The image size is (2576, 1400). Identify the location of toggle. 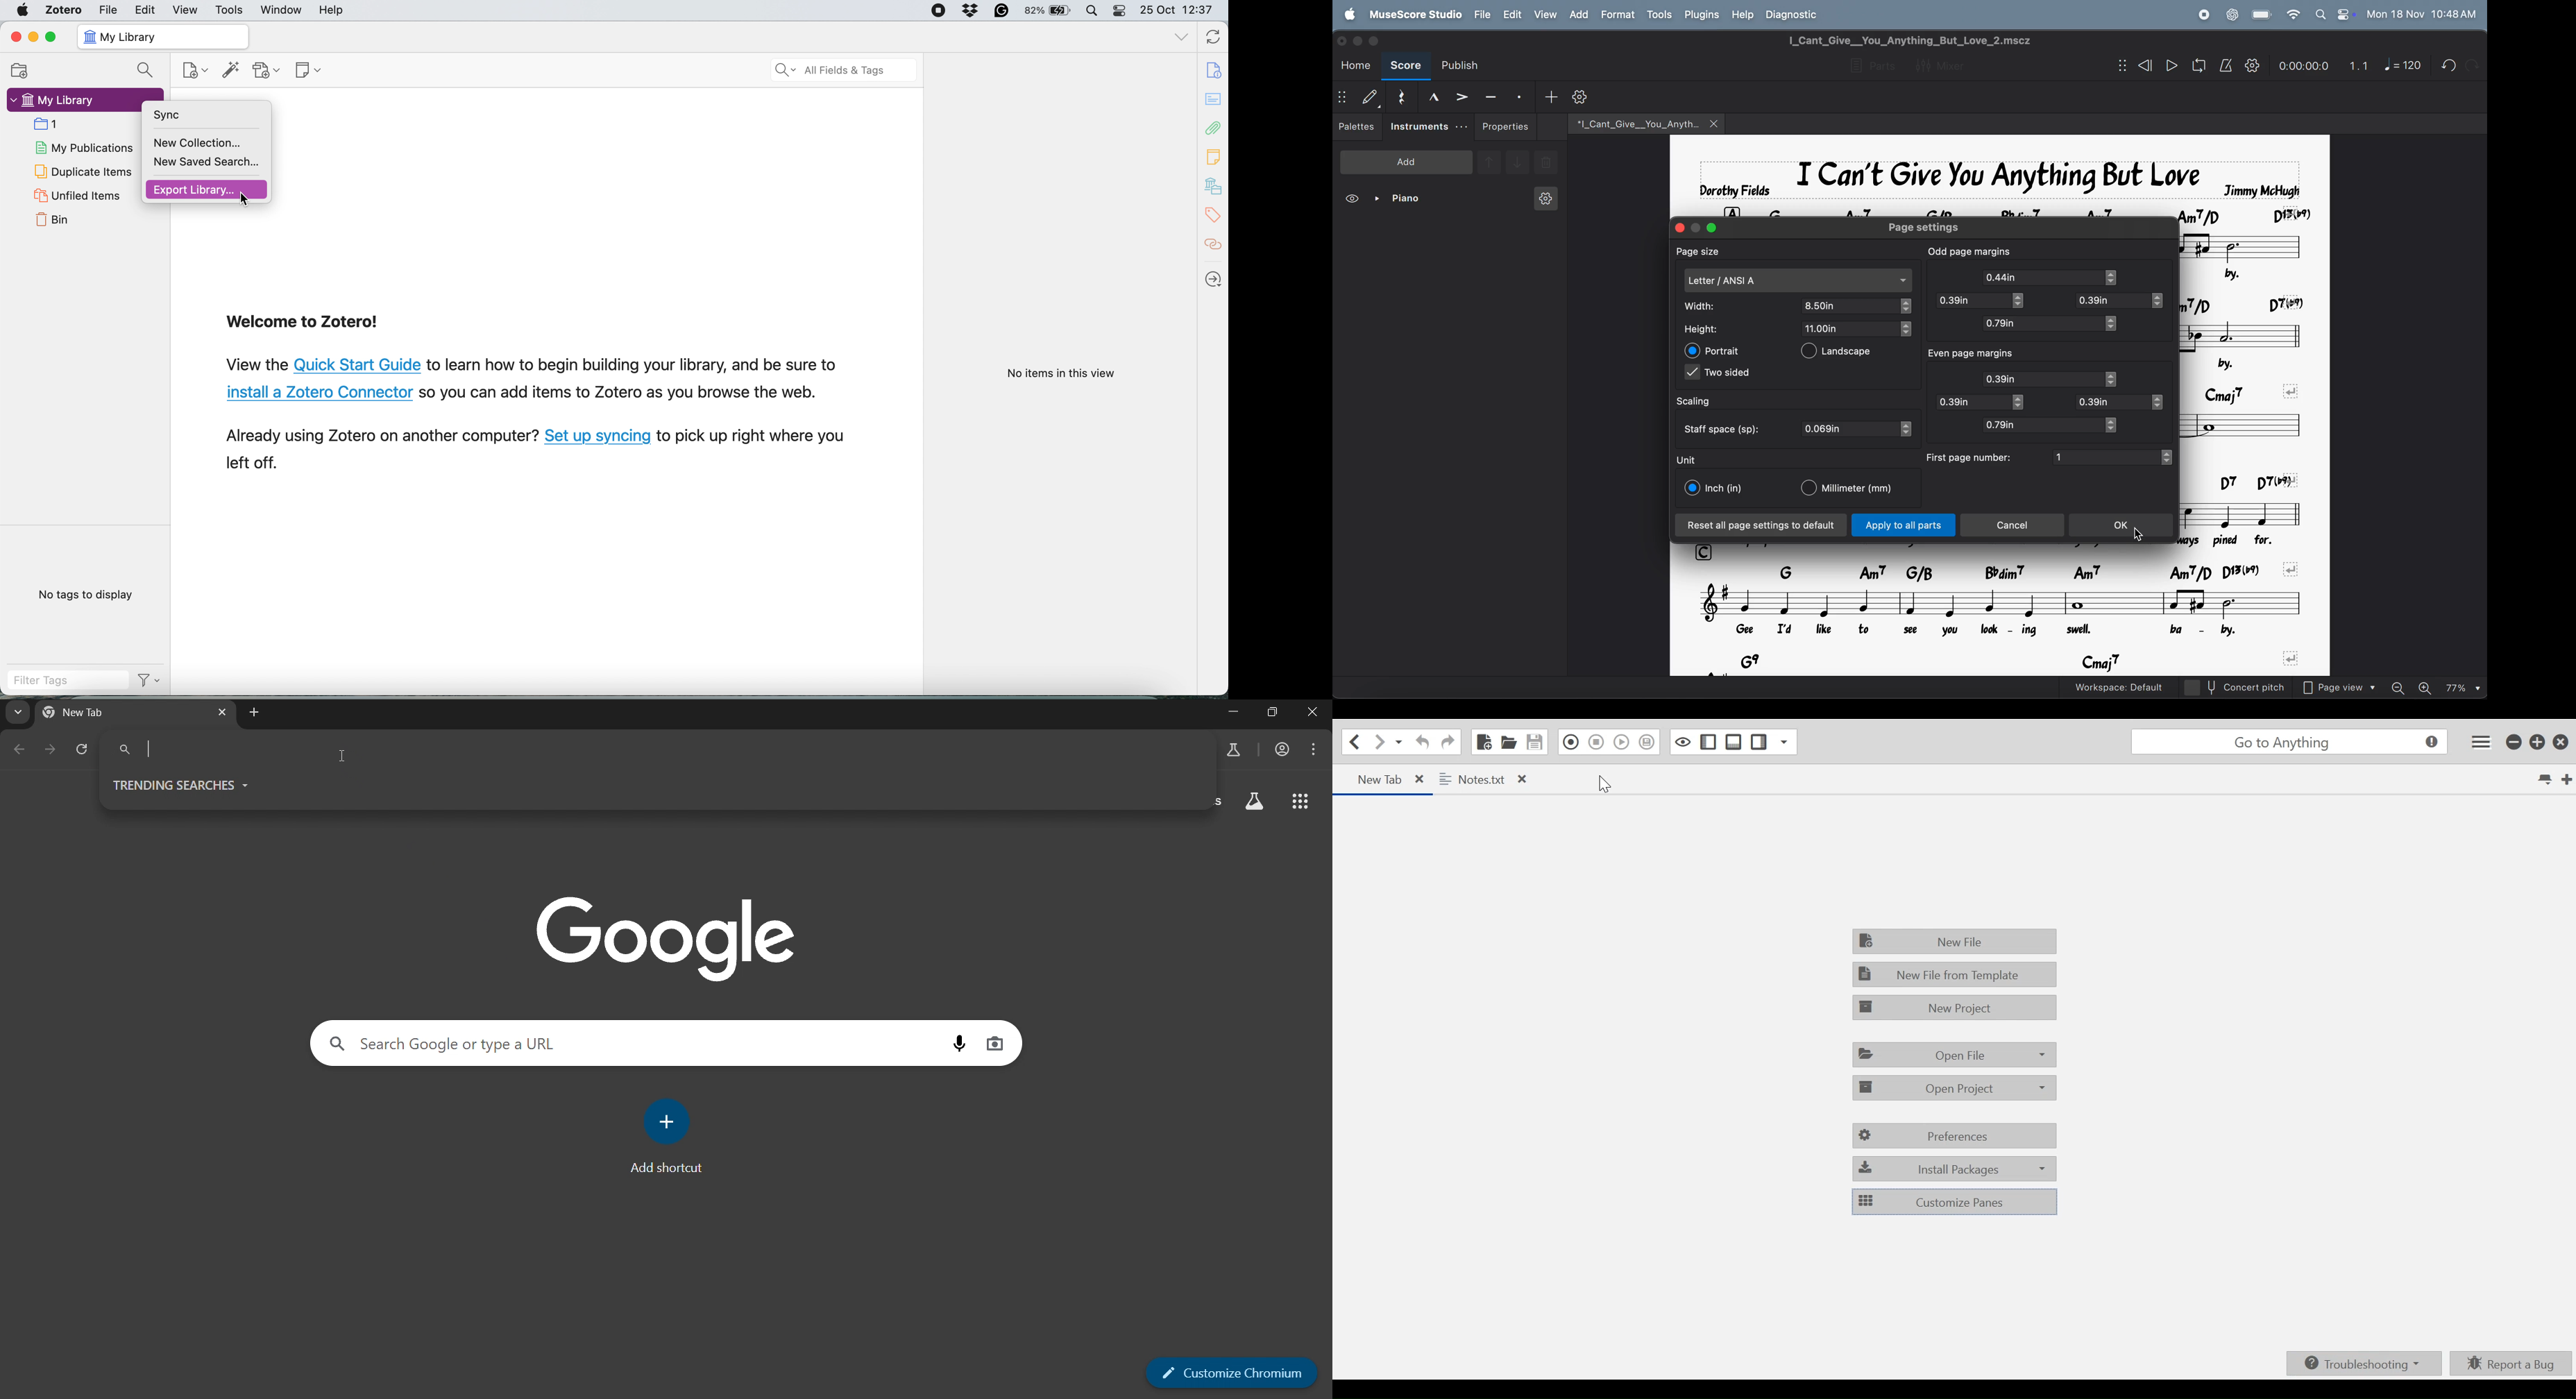
(2117, 278).